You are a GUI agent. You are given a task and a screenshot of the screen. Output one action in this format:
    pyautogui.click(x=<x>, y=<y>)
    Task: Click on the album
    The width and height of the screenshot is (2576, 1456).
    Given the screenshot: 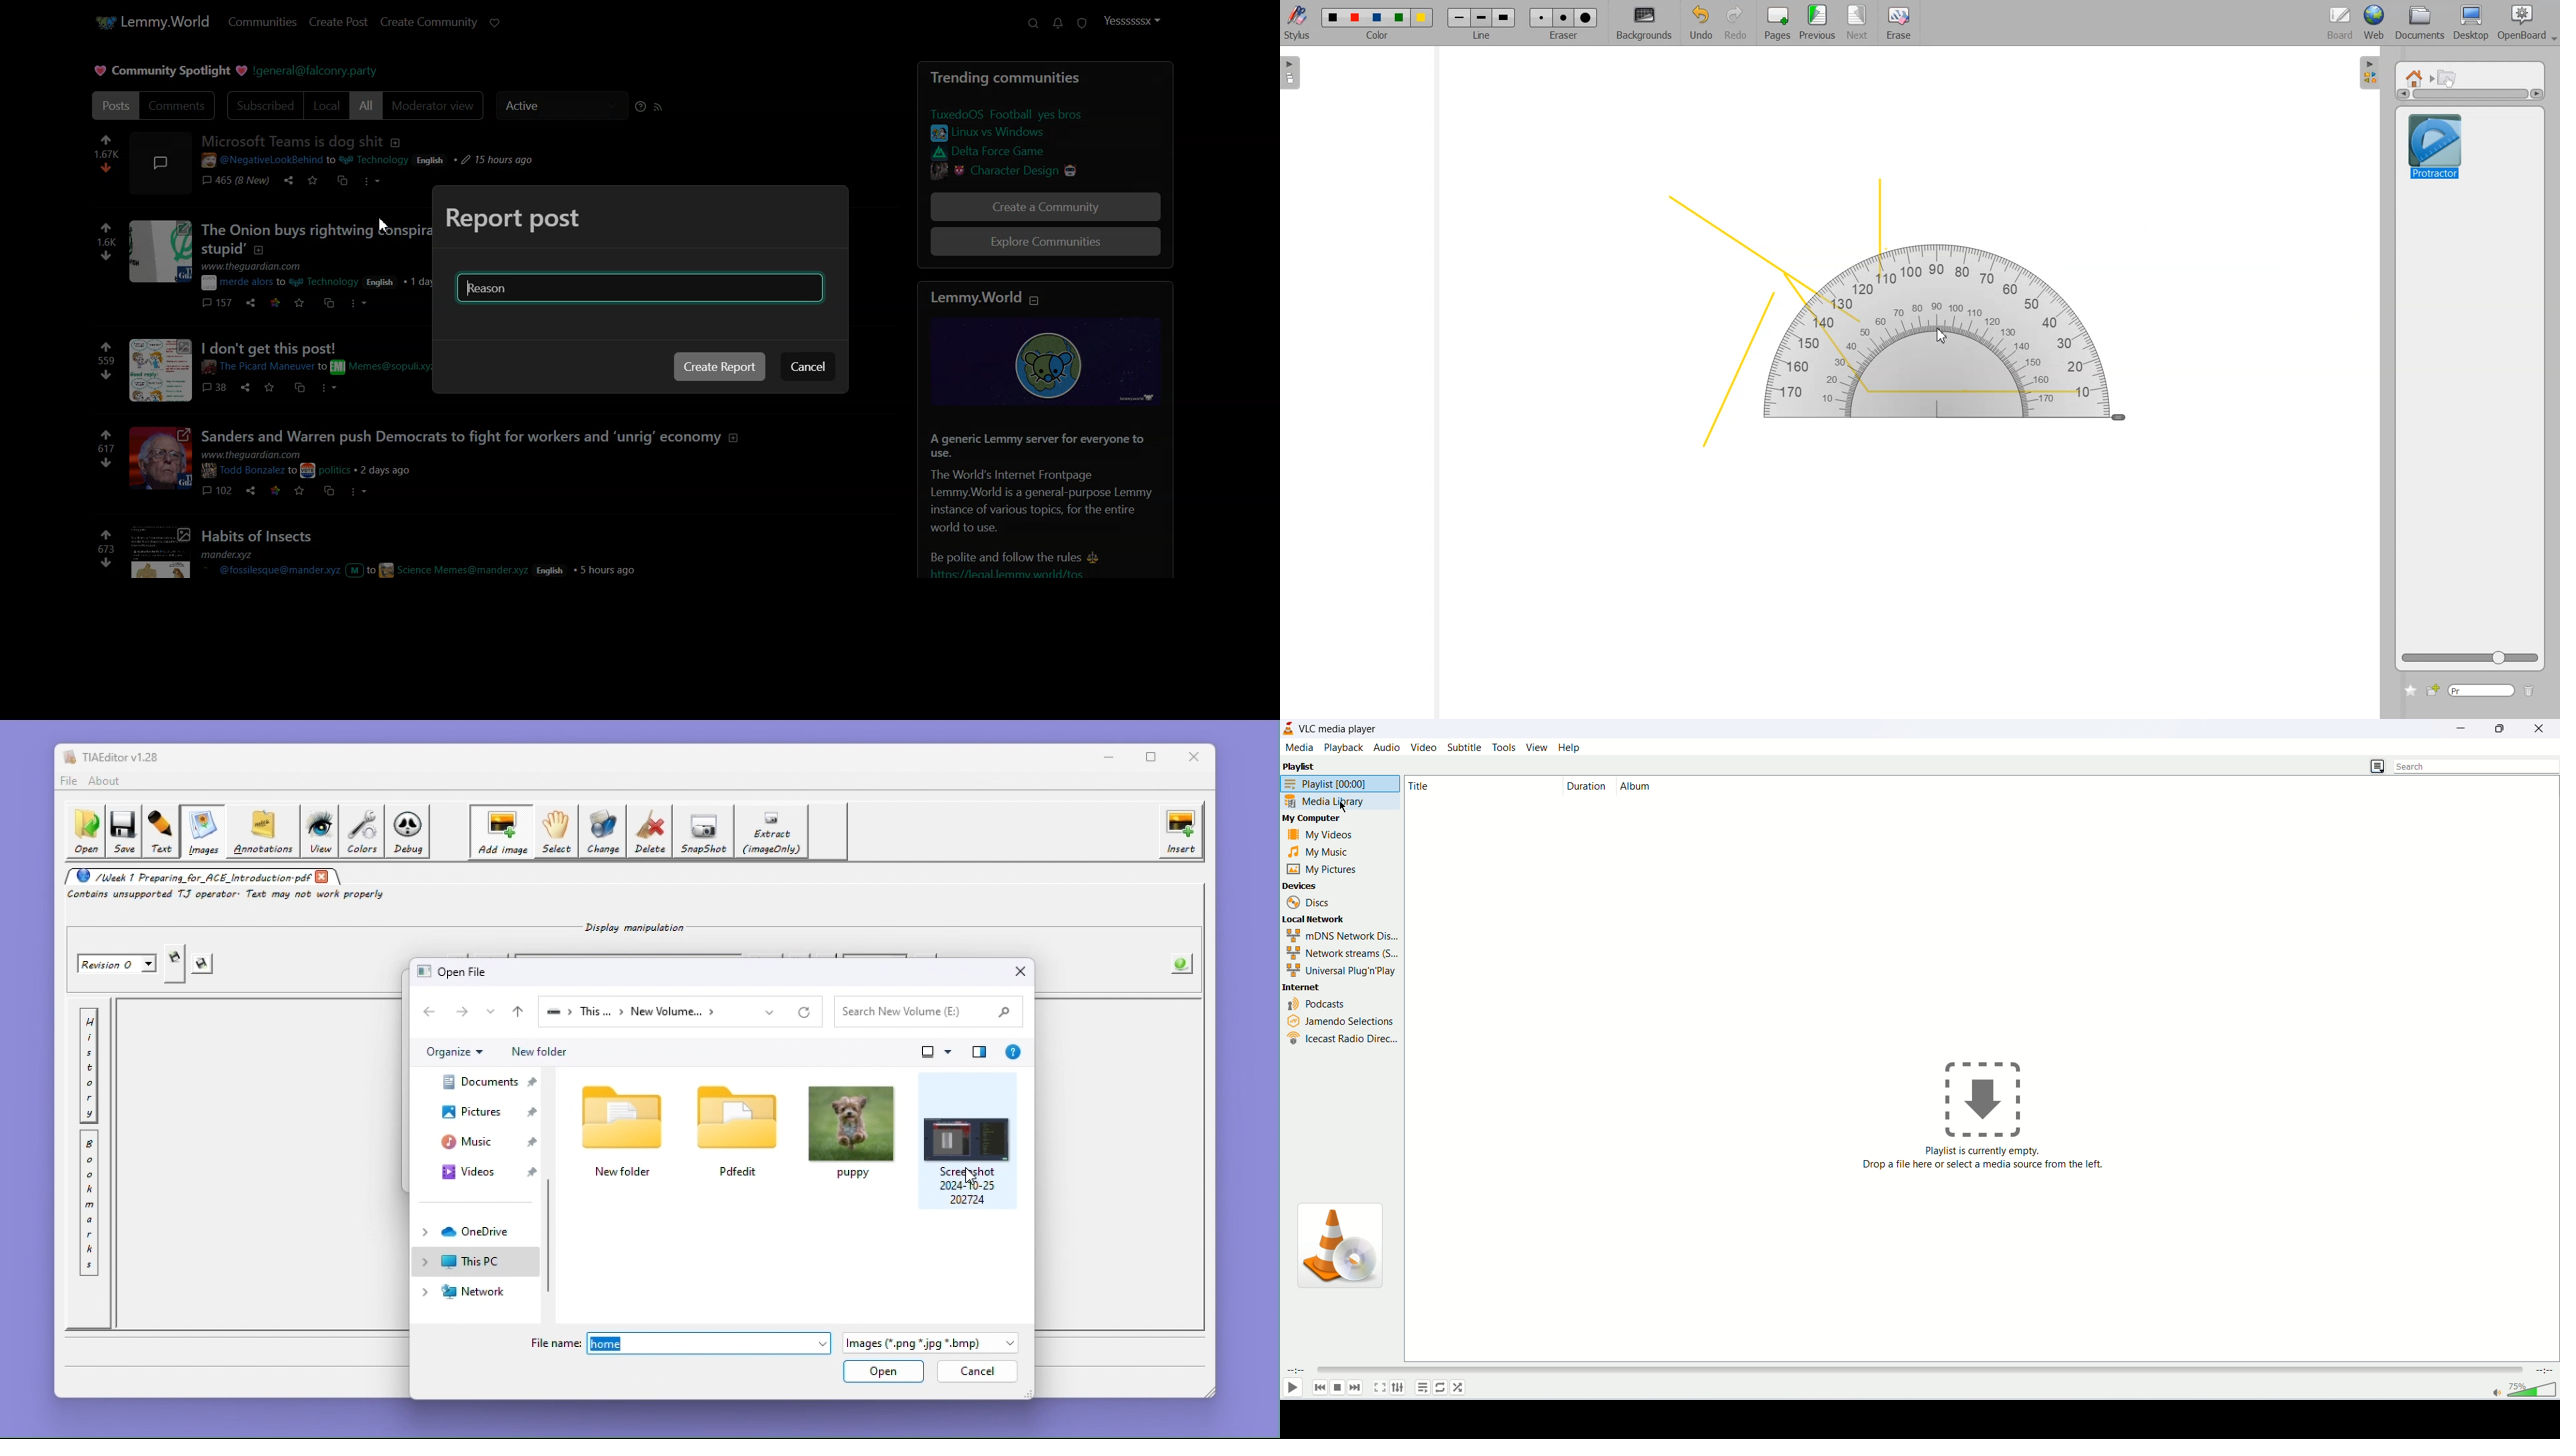 What is the action you would take?
    pyautogui.click(x=1675, y=785)
    